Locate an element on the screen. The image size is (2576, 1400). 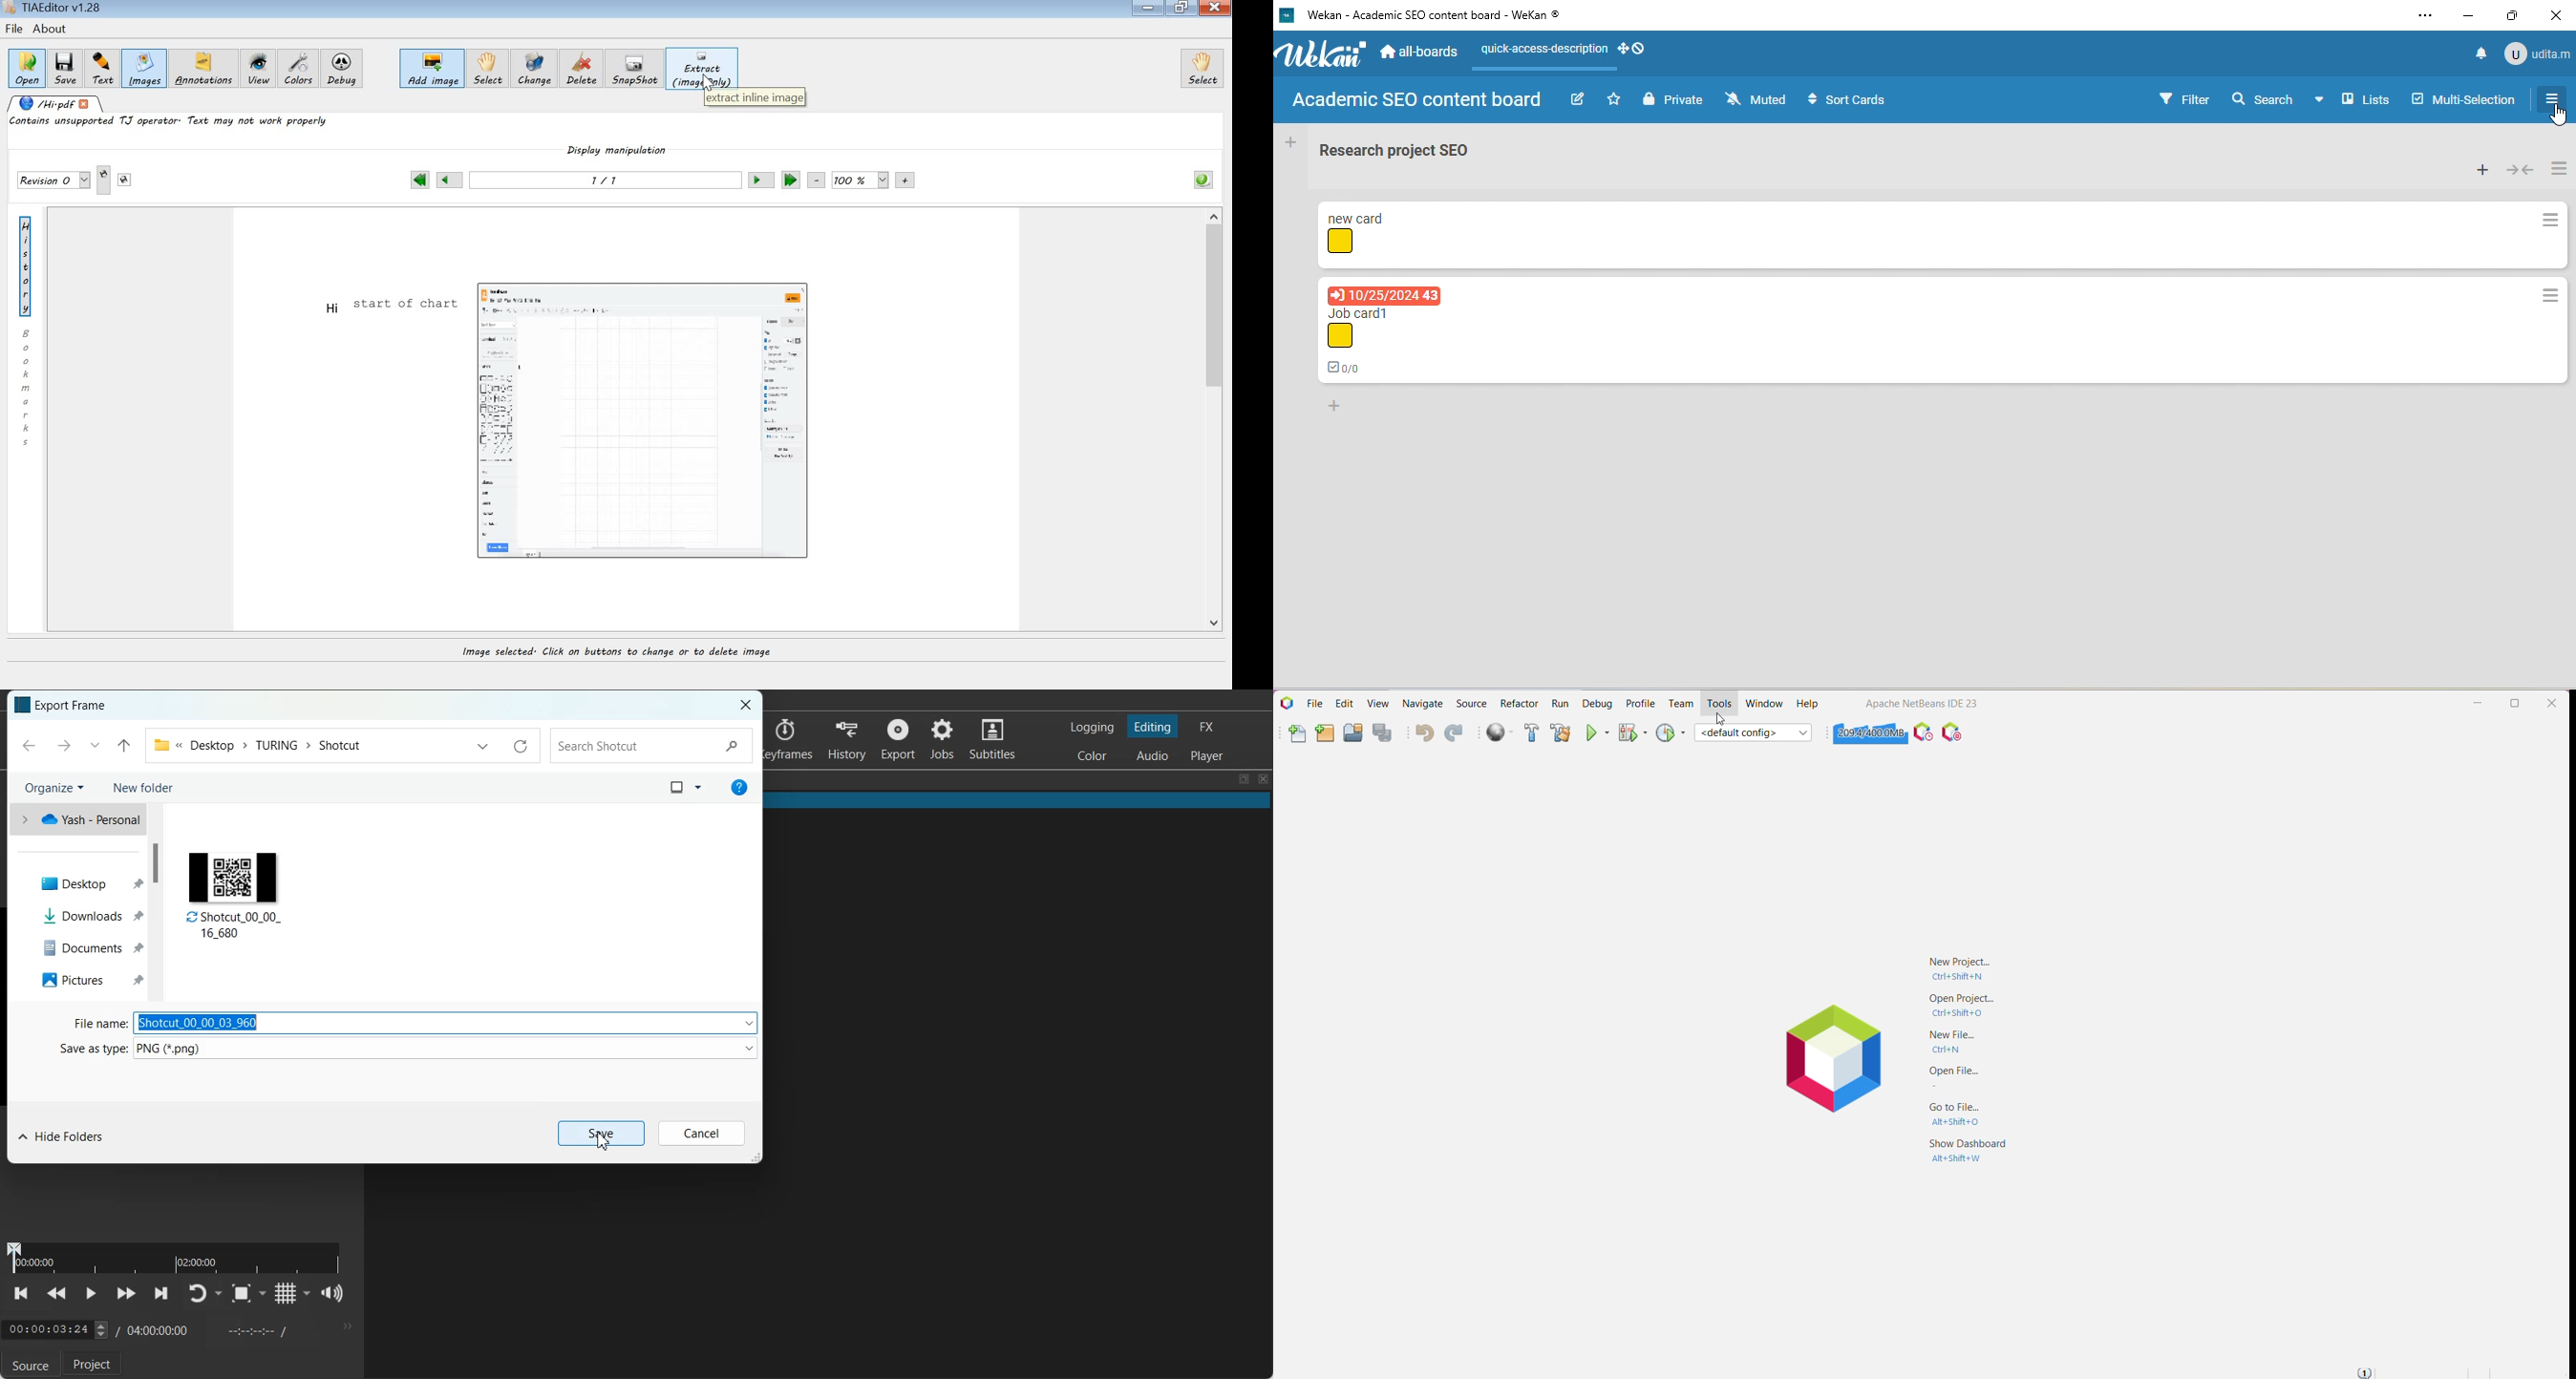
Profile is located at coordinates (1641, 703).